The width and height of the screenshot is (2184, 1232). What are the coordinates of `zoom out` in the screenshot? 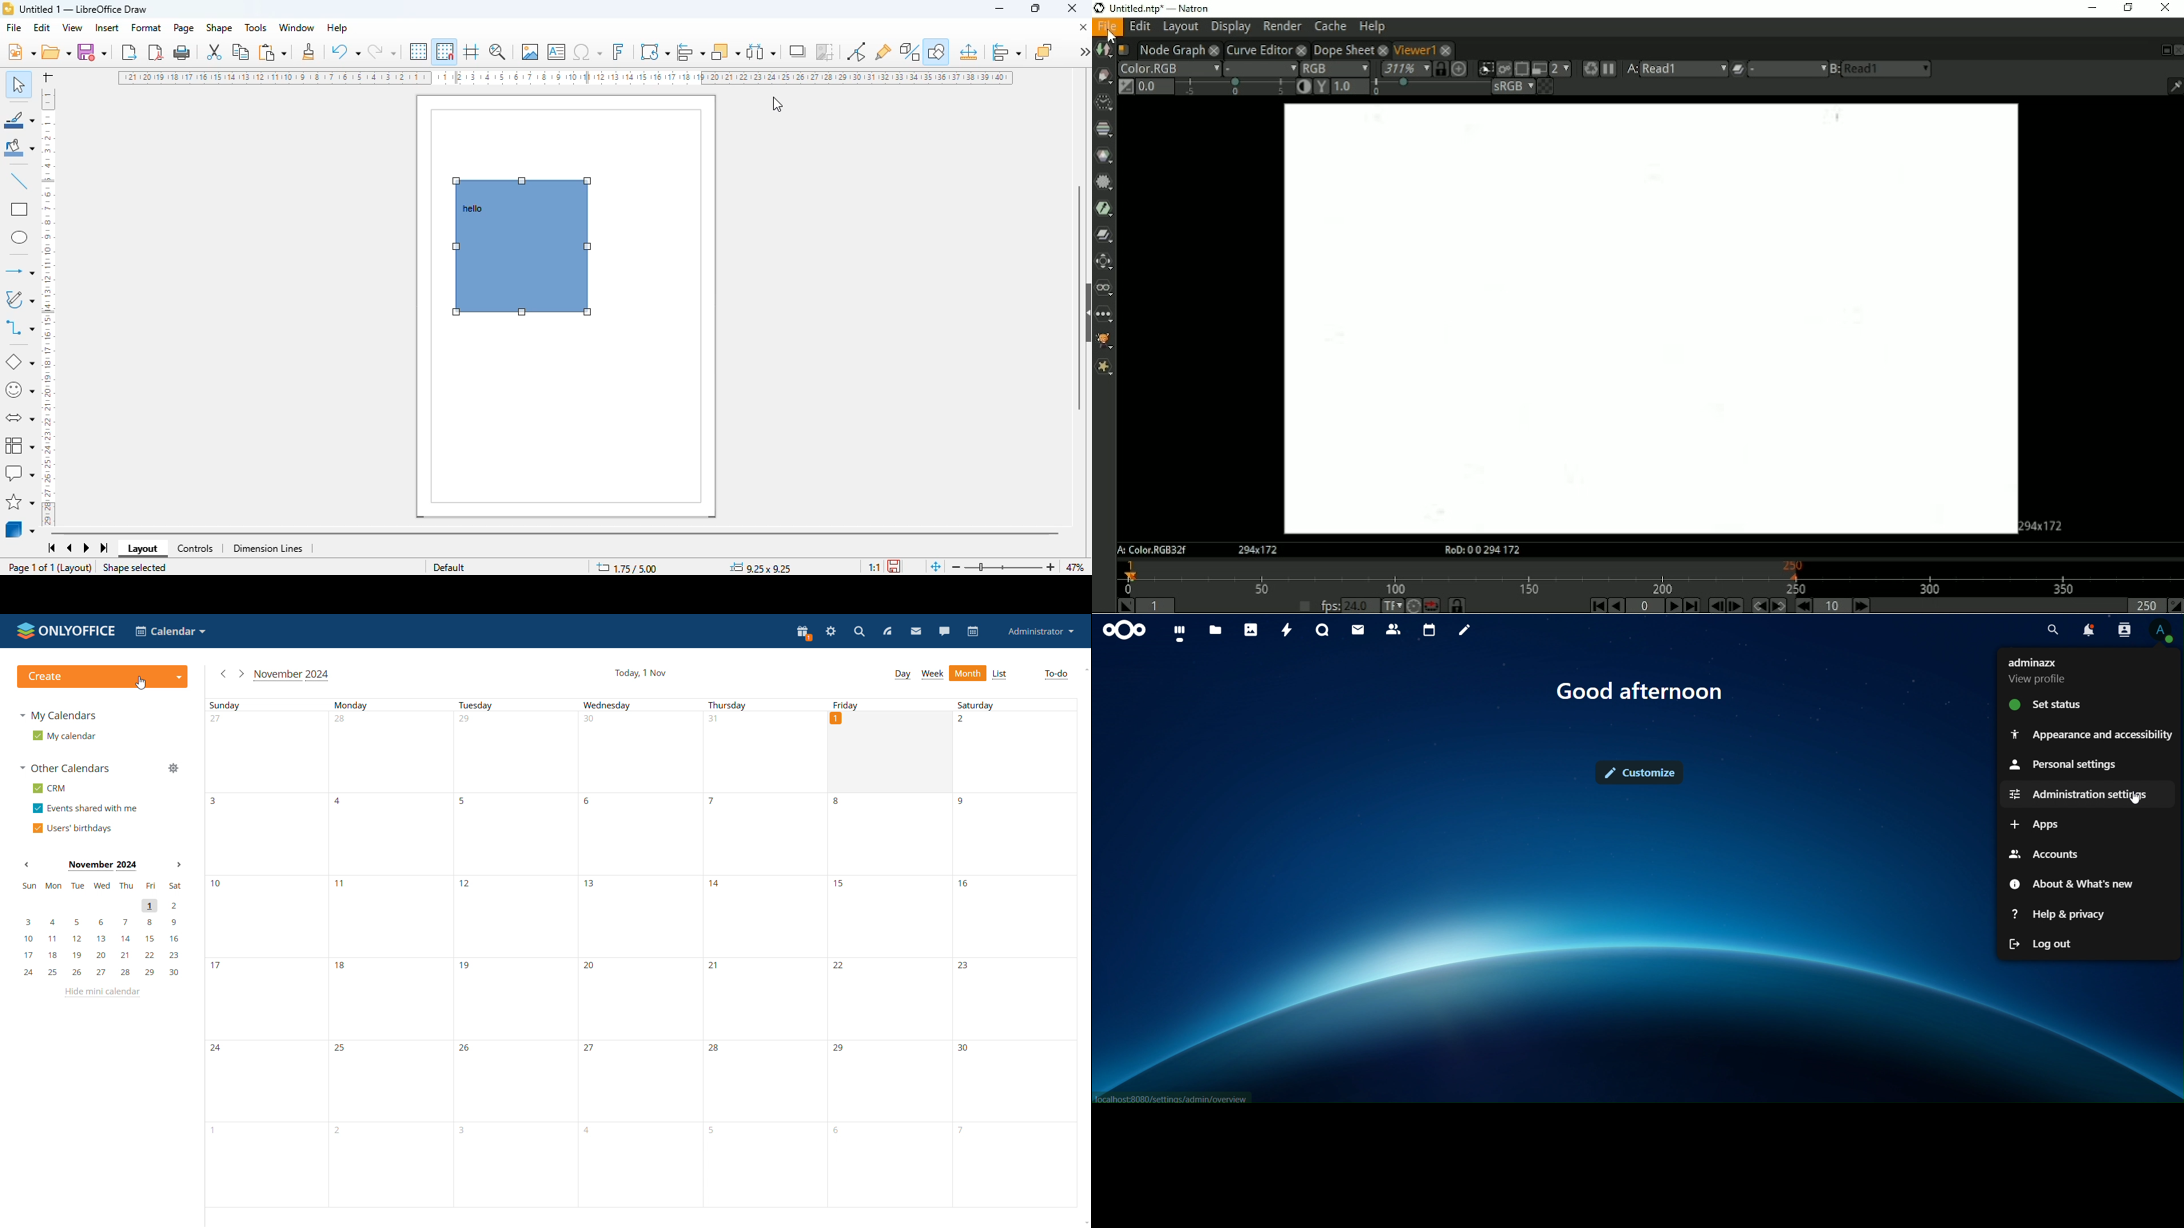 It's located at (956, 568).